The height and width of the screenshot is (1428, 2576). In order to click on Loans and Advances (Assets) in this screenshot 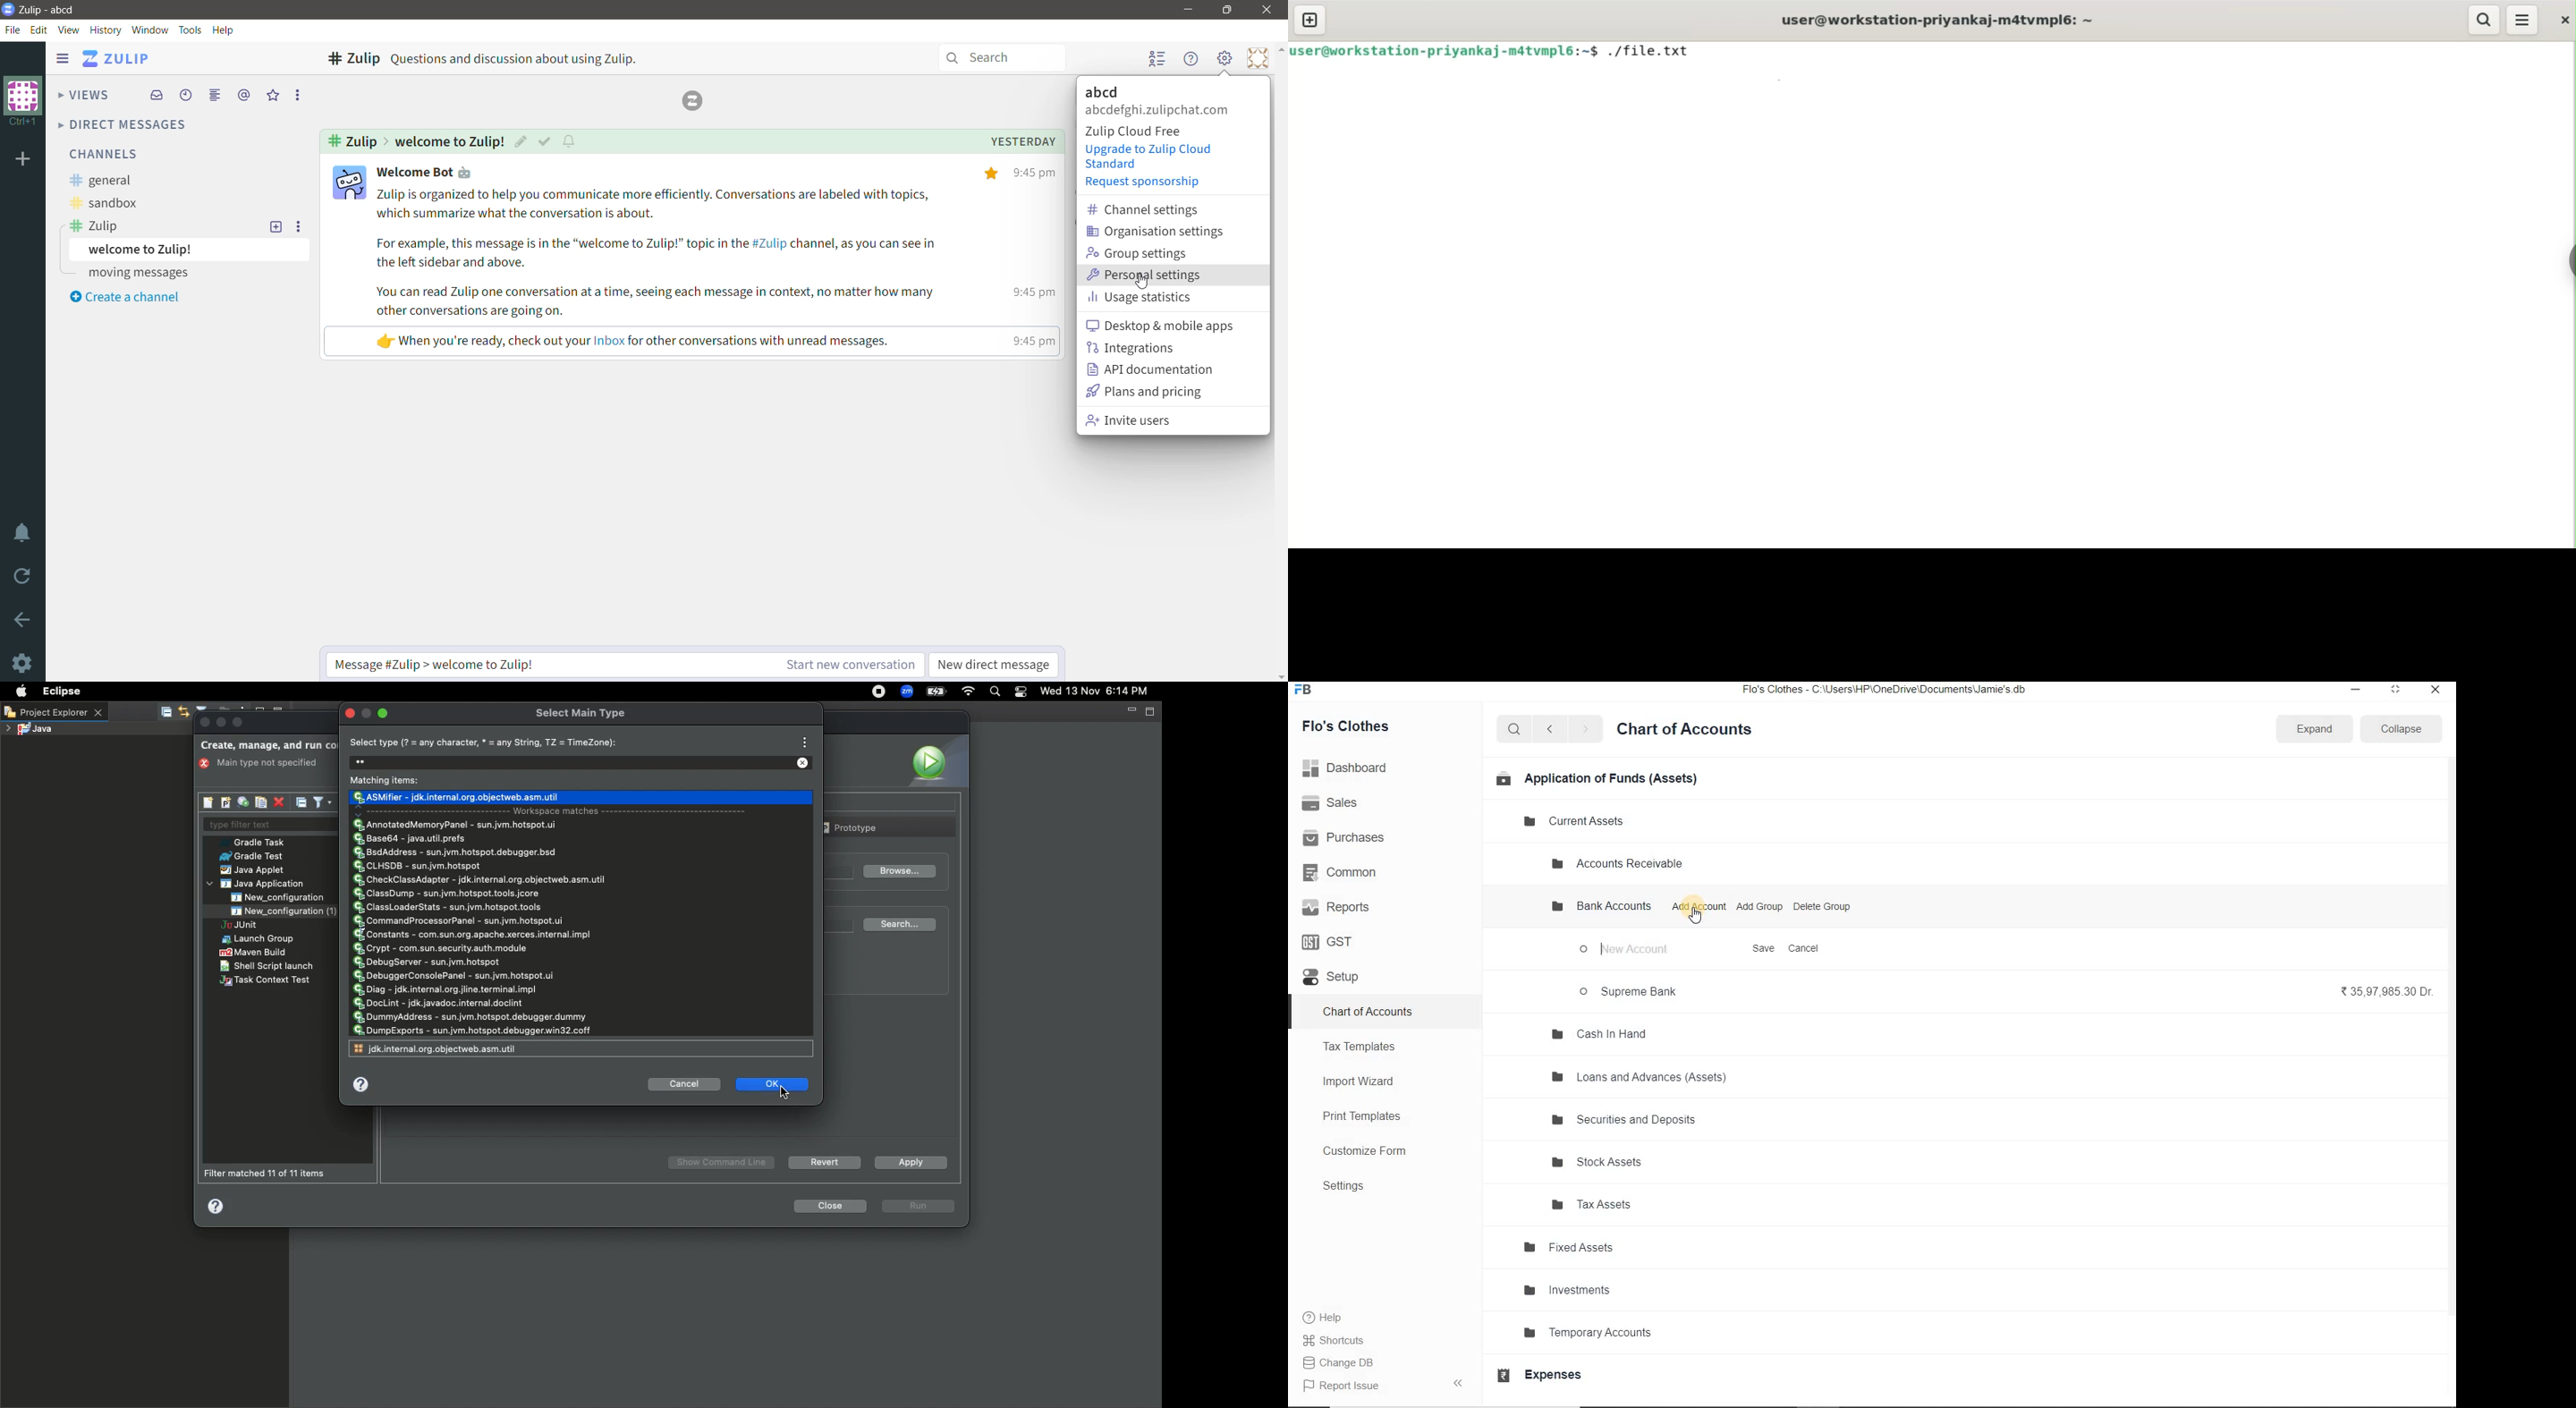, I will do `click(1648, 1082)`.